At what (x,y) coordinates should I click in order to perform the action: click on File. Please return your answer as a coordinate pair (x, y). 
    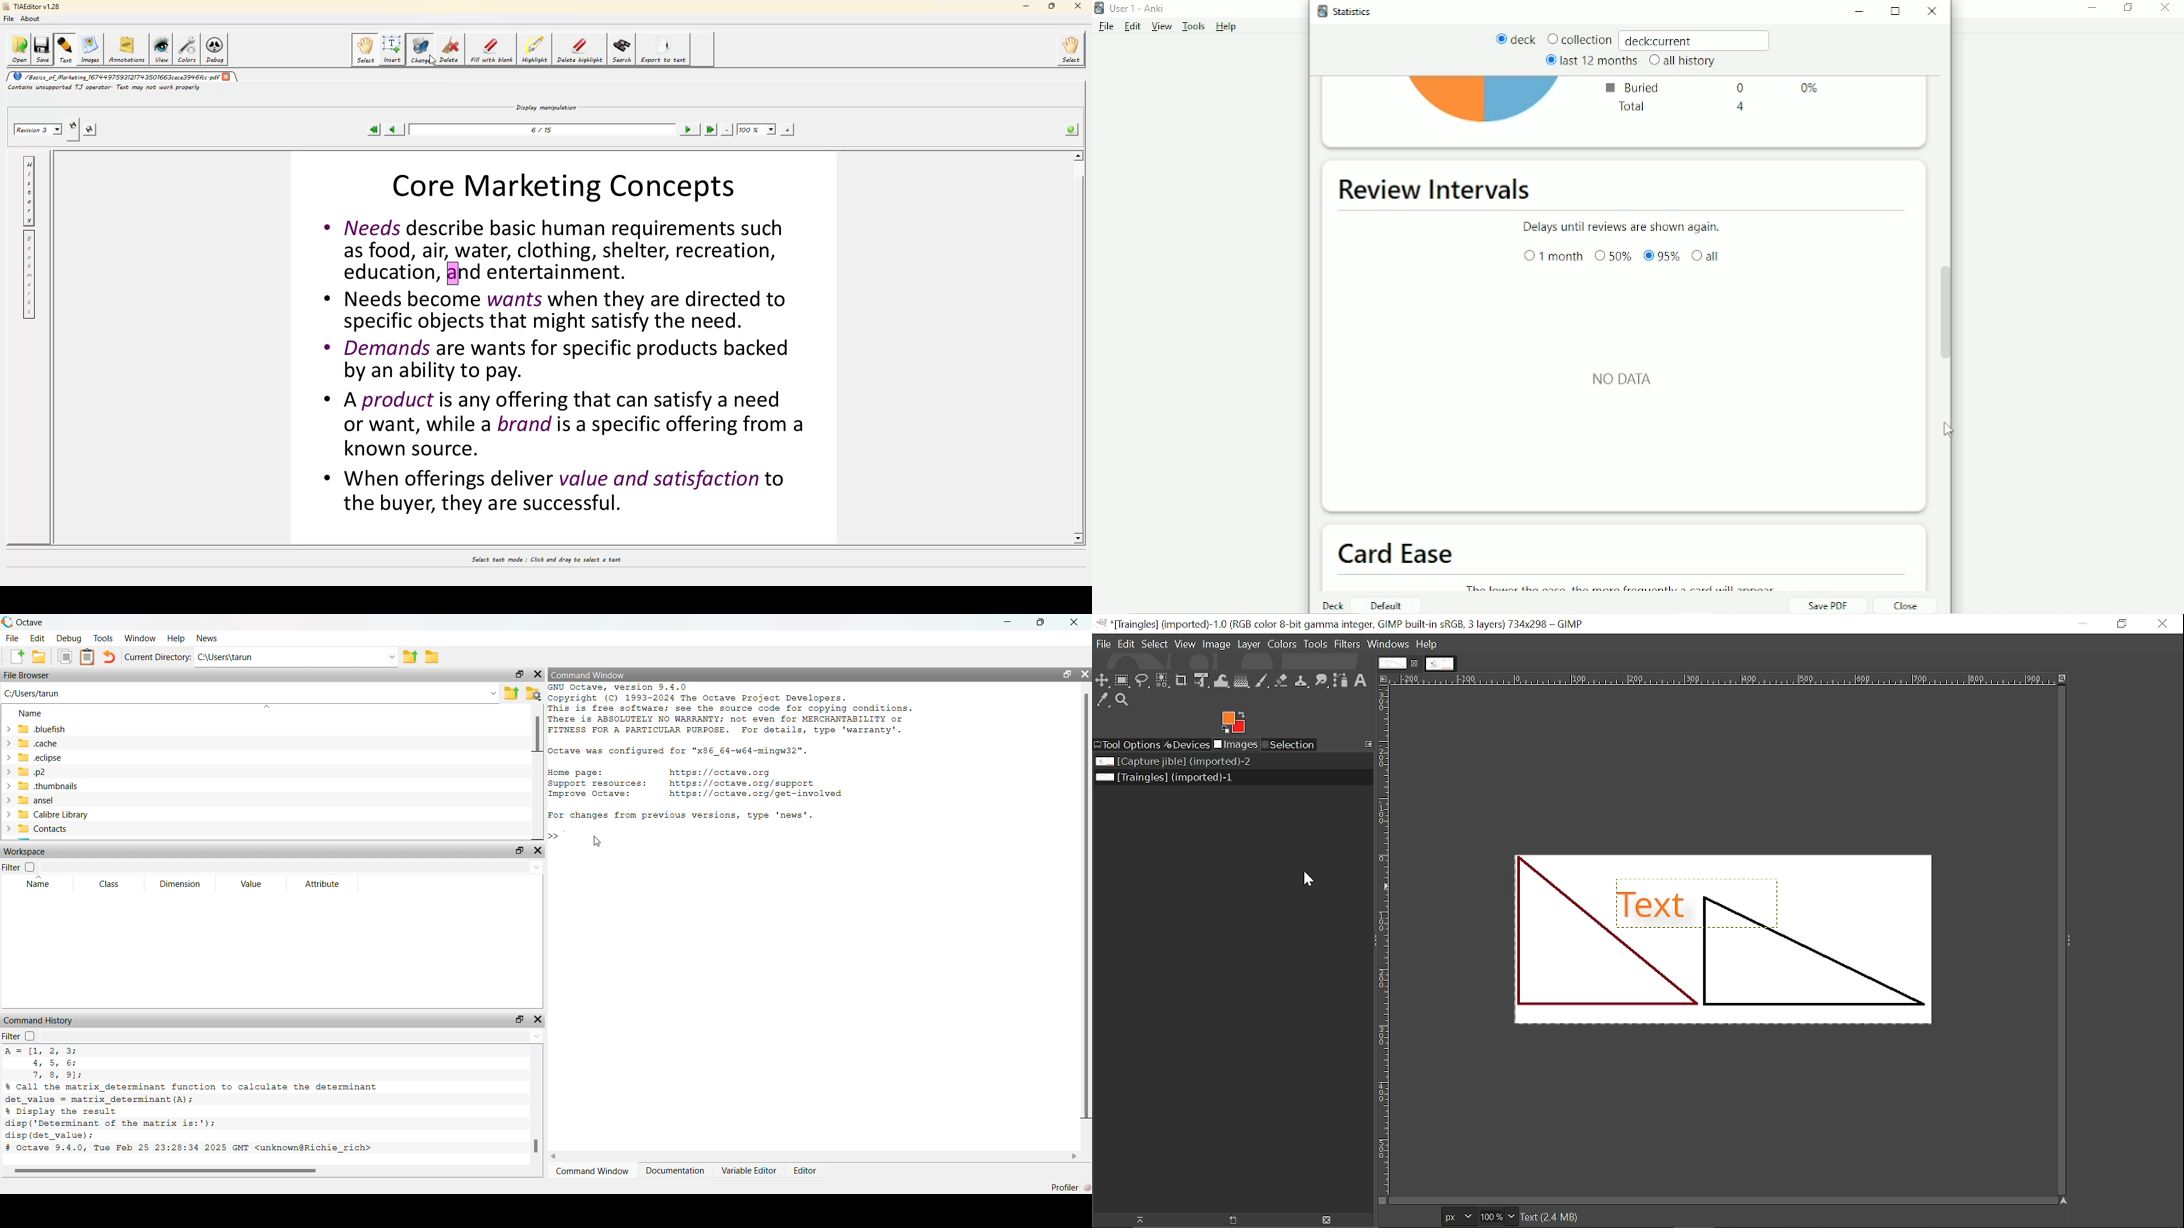
    Looking at the image, I should click on (1105, 27).